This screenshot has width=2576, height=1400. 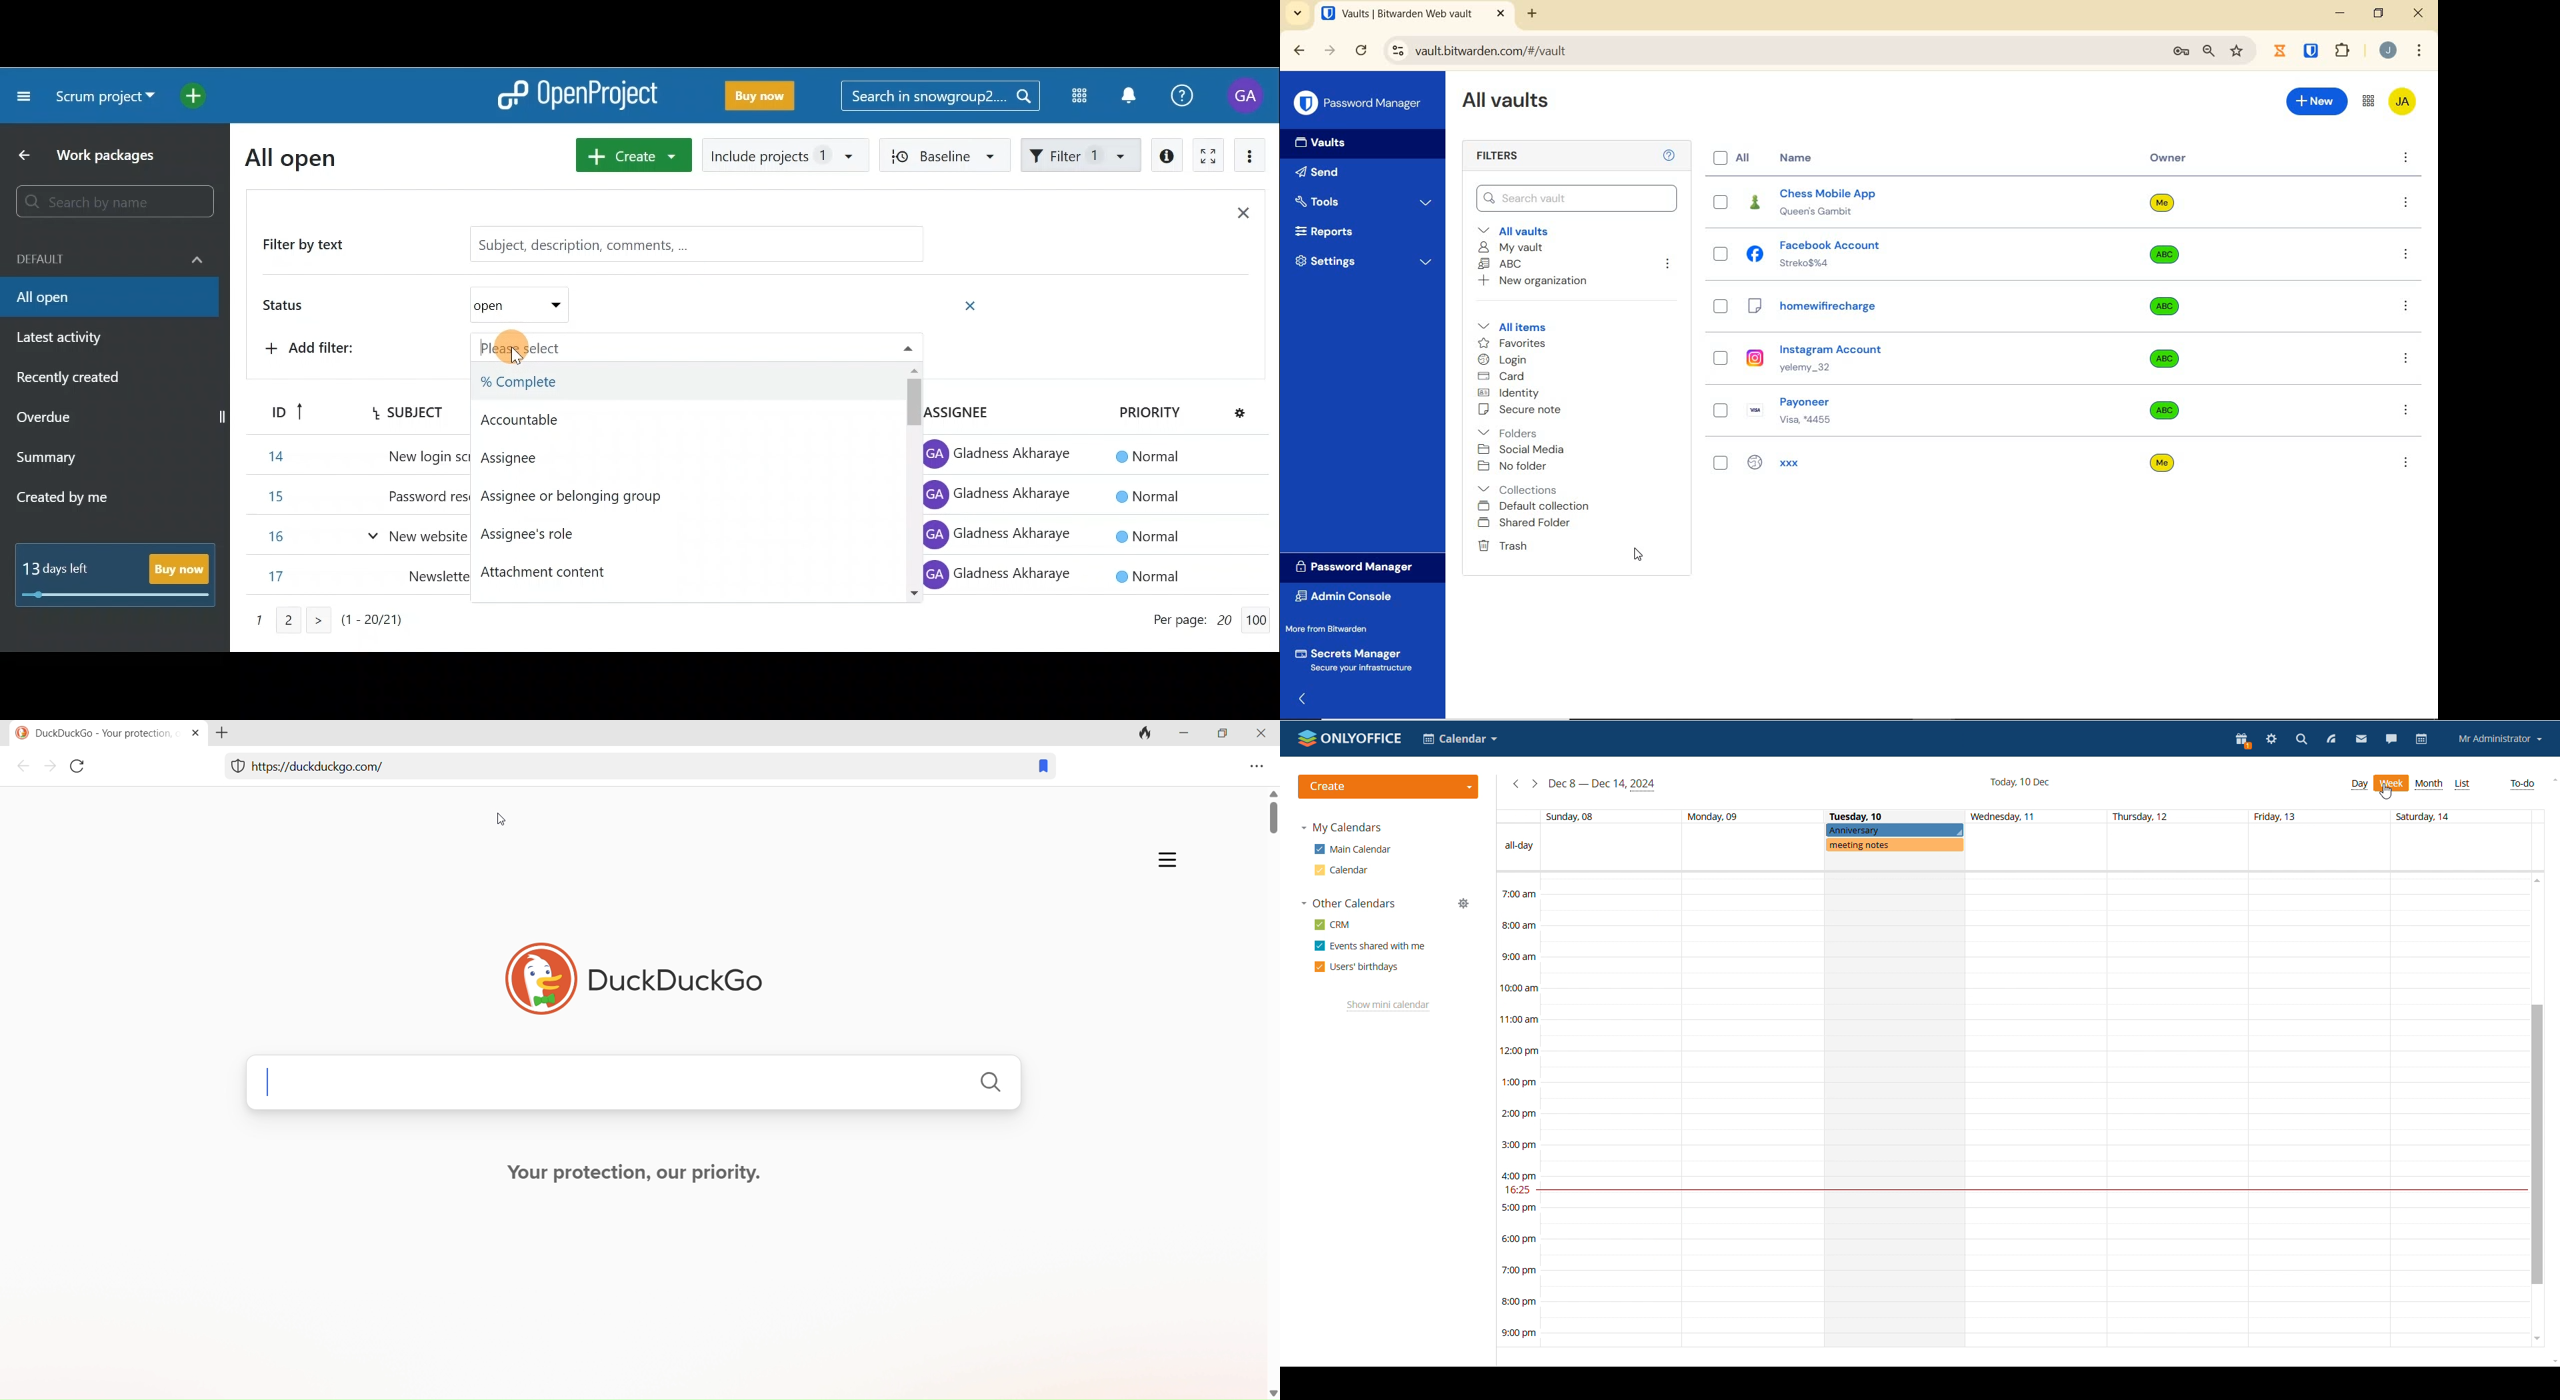 What do you see at coordinates (2169, 159) in the screenshot?
I see `owner` at bounding box center [2169, 159].